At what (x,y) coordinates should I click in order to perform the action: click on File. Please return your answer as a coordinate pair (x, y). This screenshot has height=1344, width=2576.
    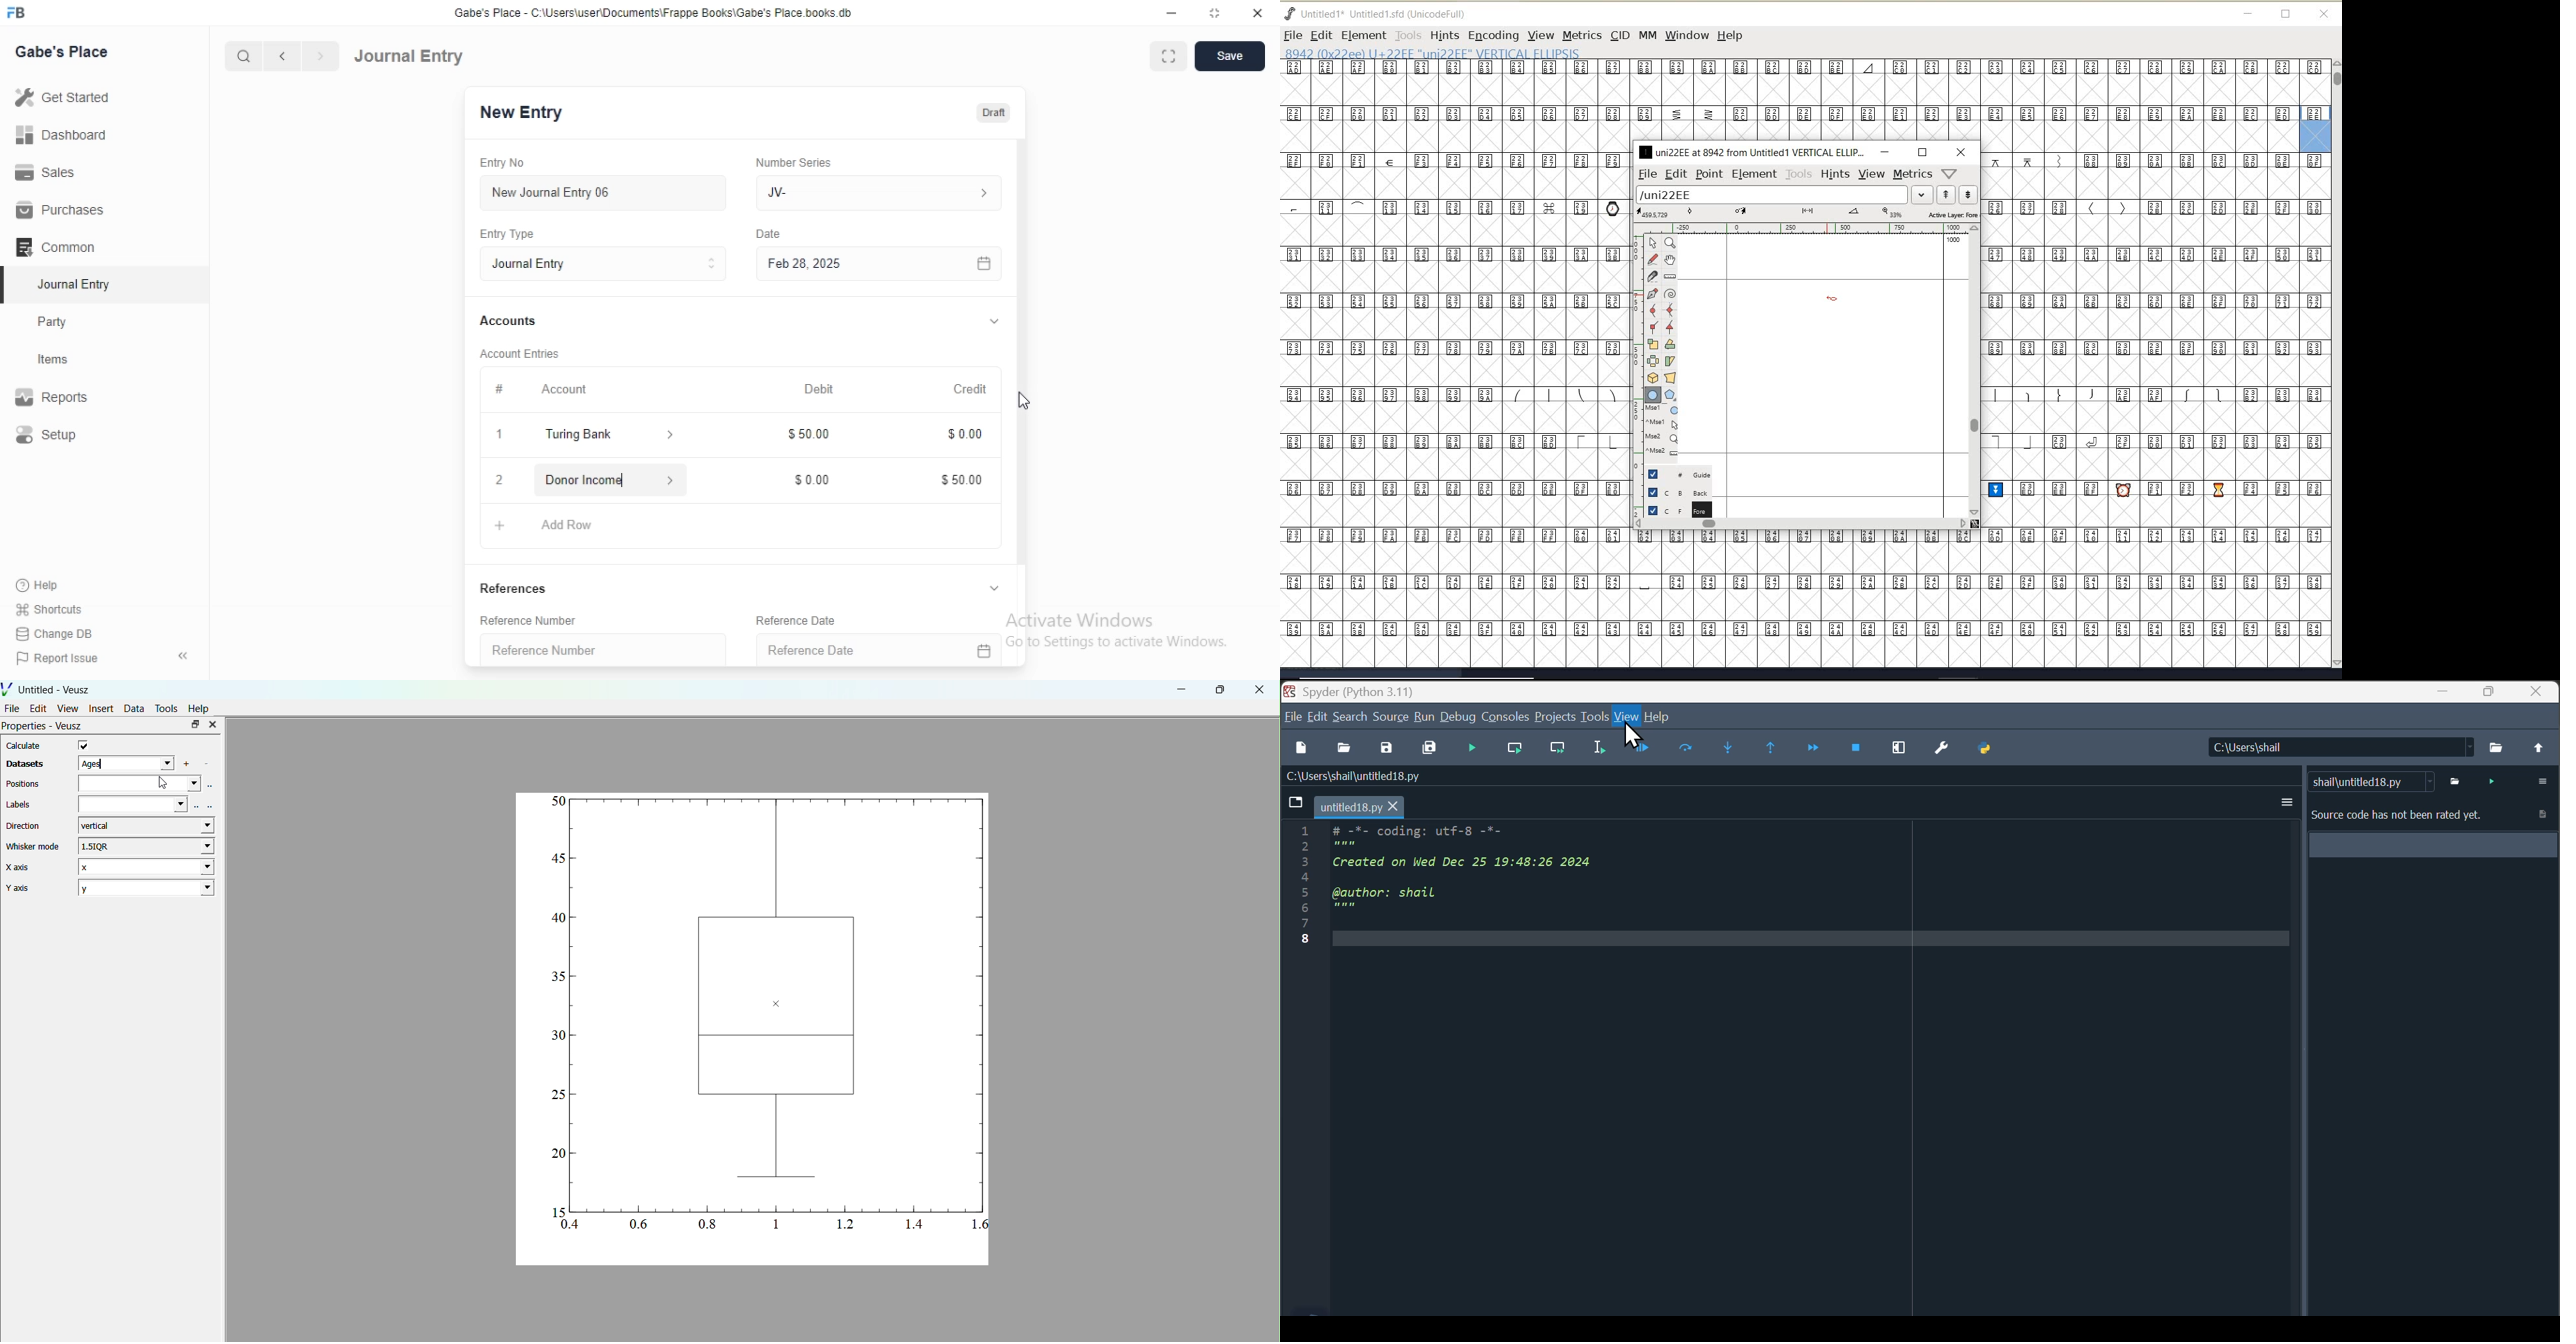
    Looking at the image, I should click on (13, 707).